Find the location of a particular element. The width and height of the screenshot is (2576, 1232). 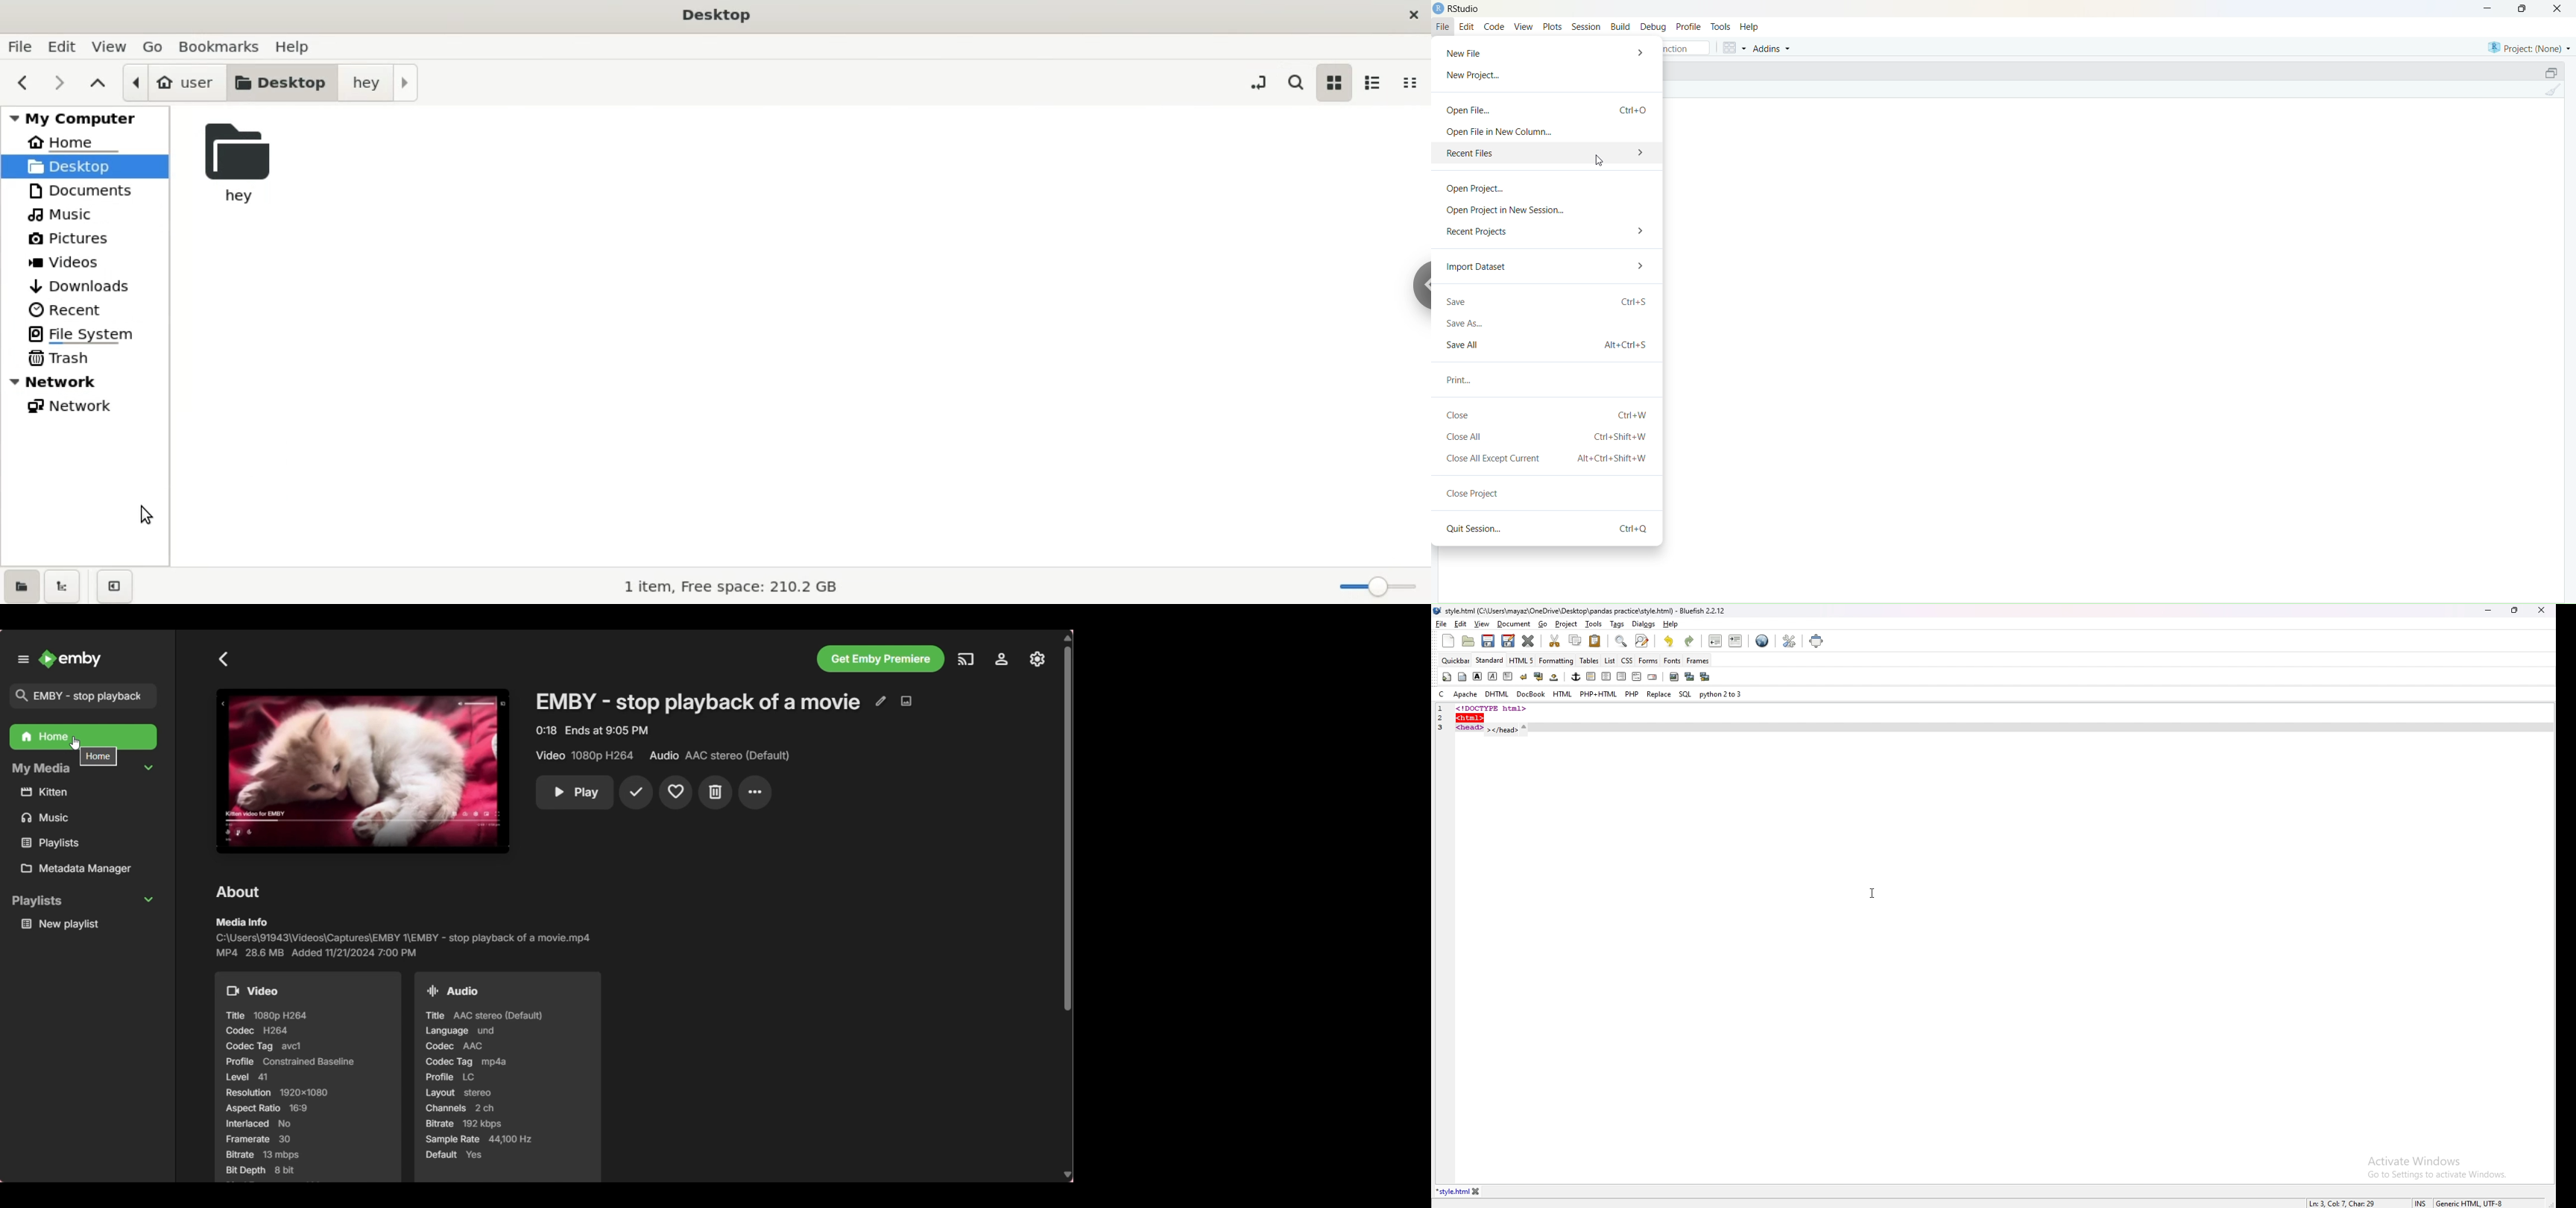

Cursor is located at coordinates (1601, 161).